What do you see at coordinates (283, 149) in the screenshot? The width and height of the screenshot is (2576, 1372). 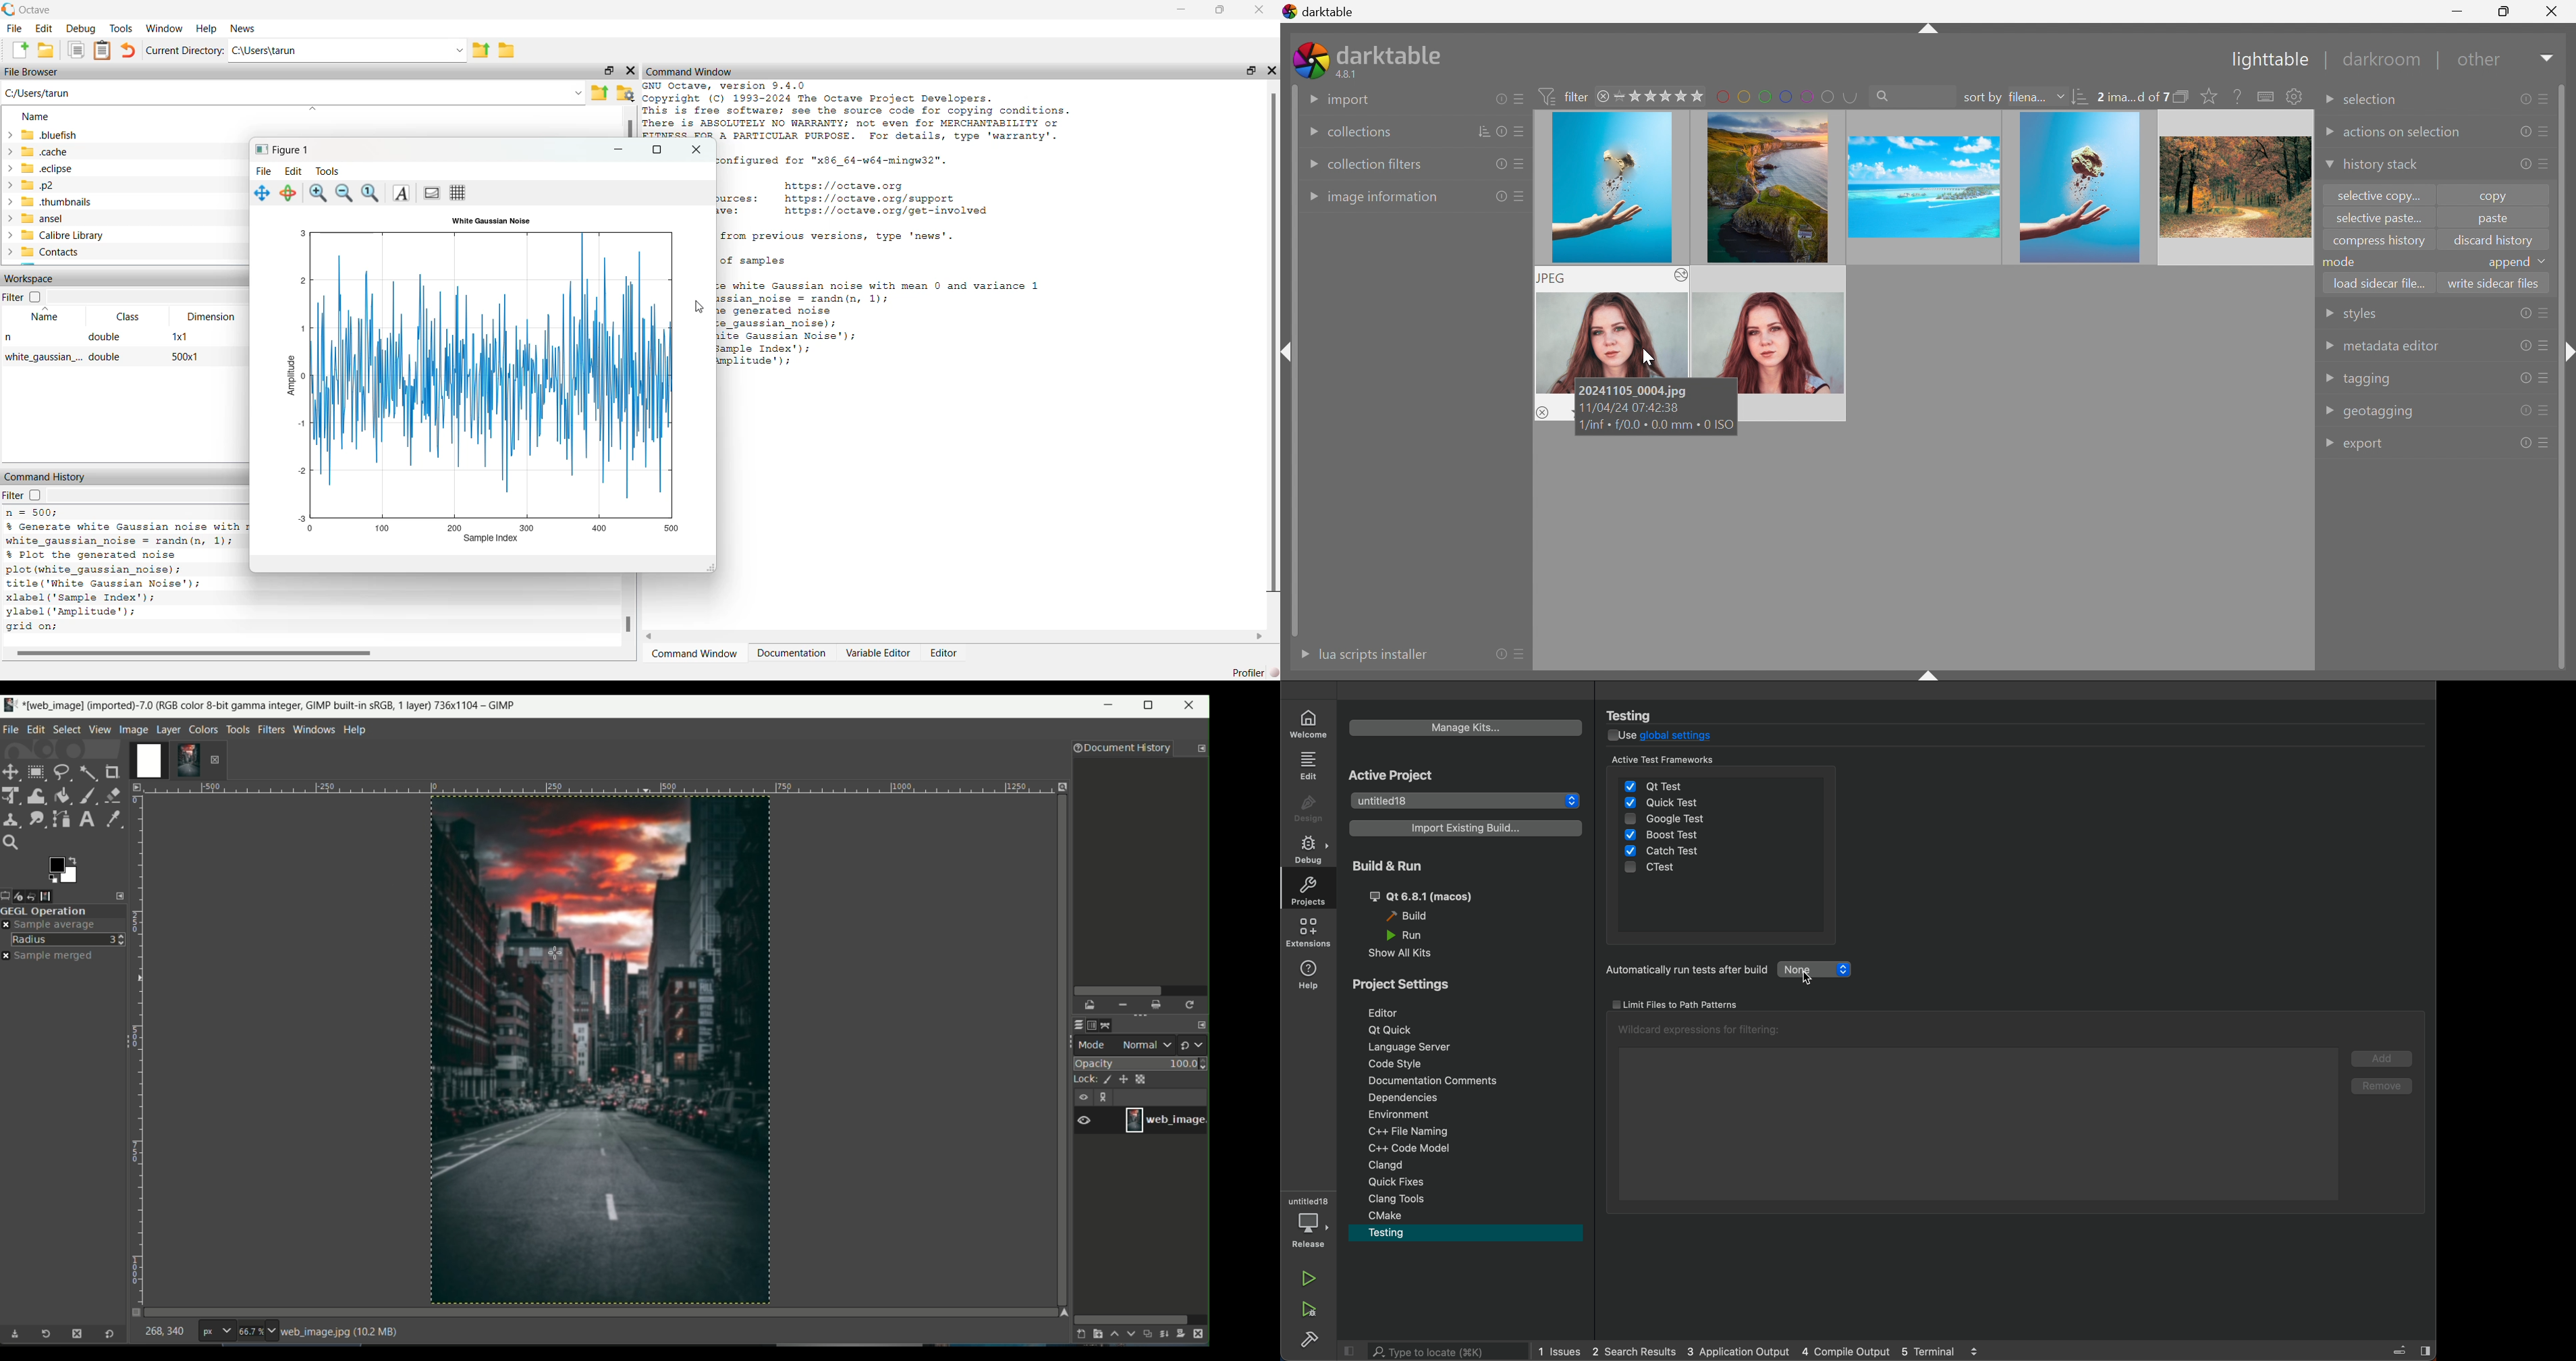 I see ` Figure 1` at bounding box center [283, 149].